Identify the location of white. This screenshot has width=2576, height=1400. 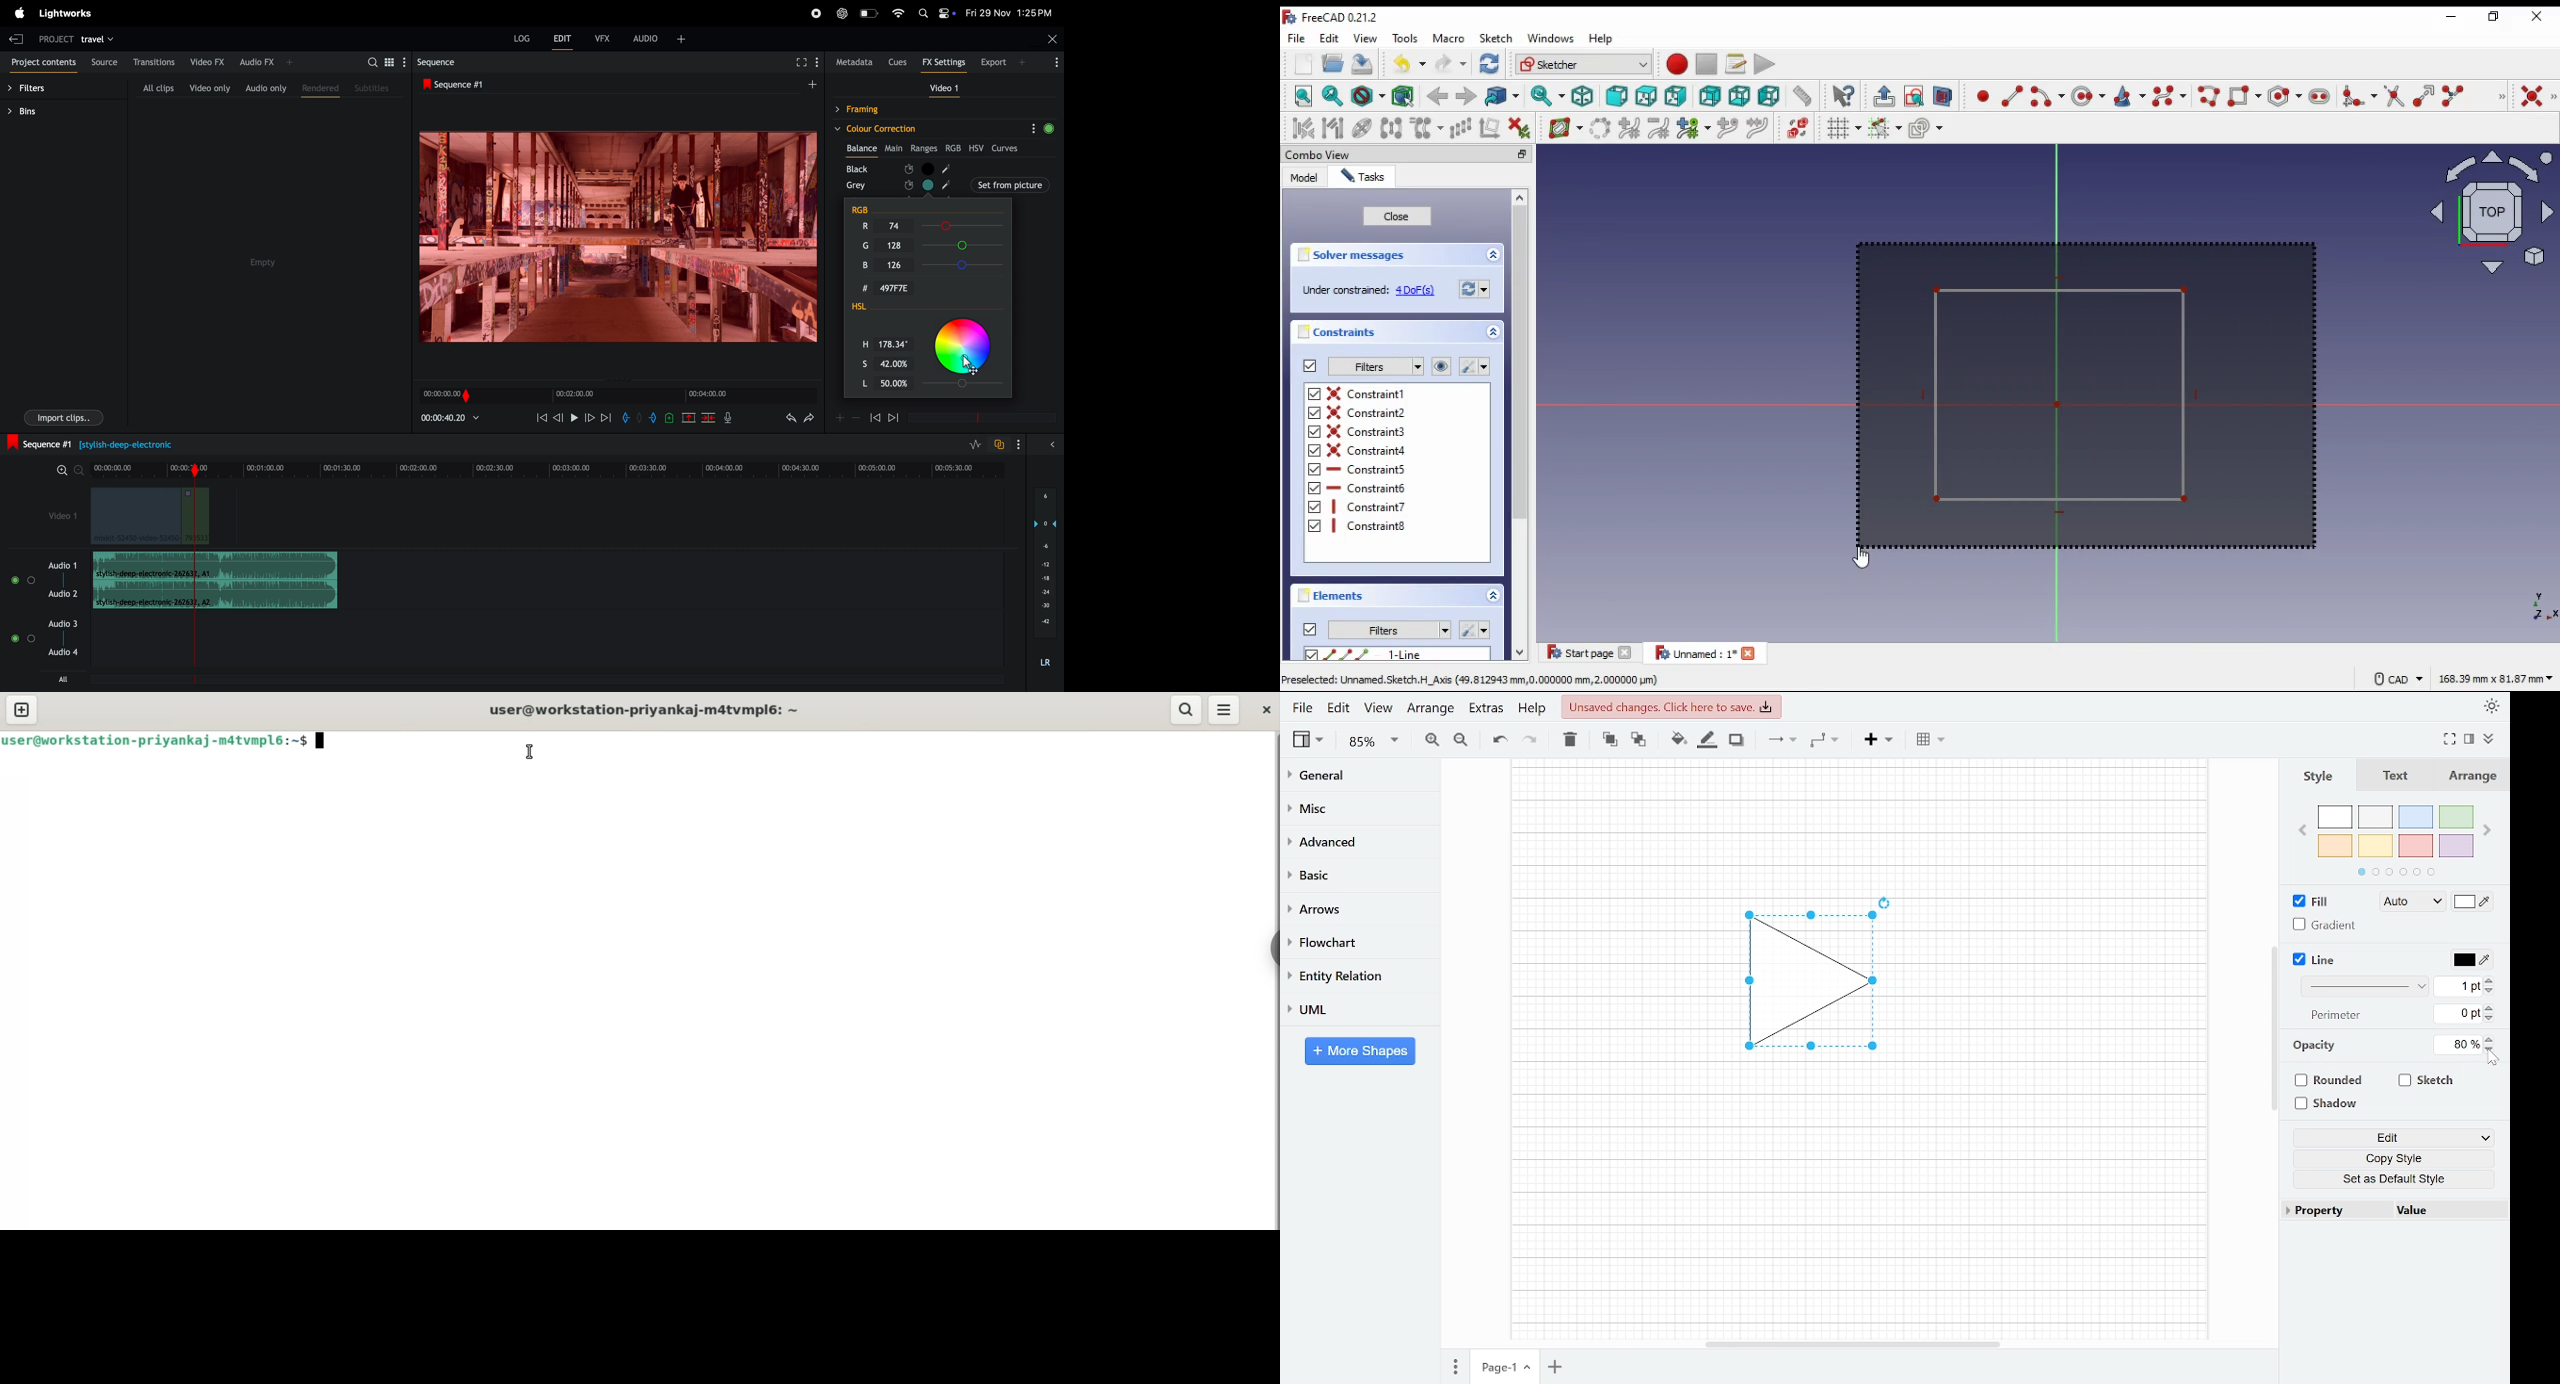
(2335, 818).